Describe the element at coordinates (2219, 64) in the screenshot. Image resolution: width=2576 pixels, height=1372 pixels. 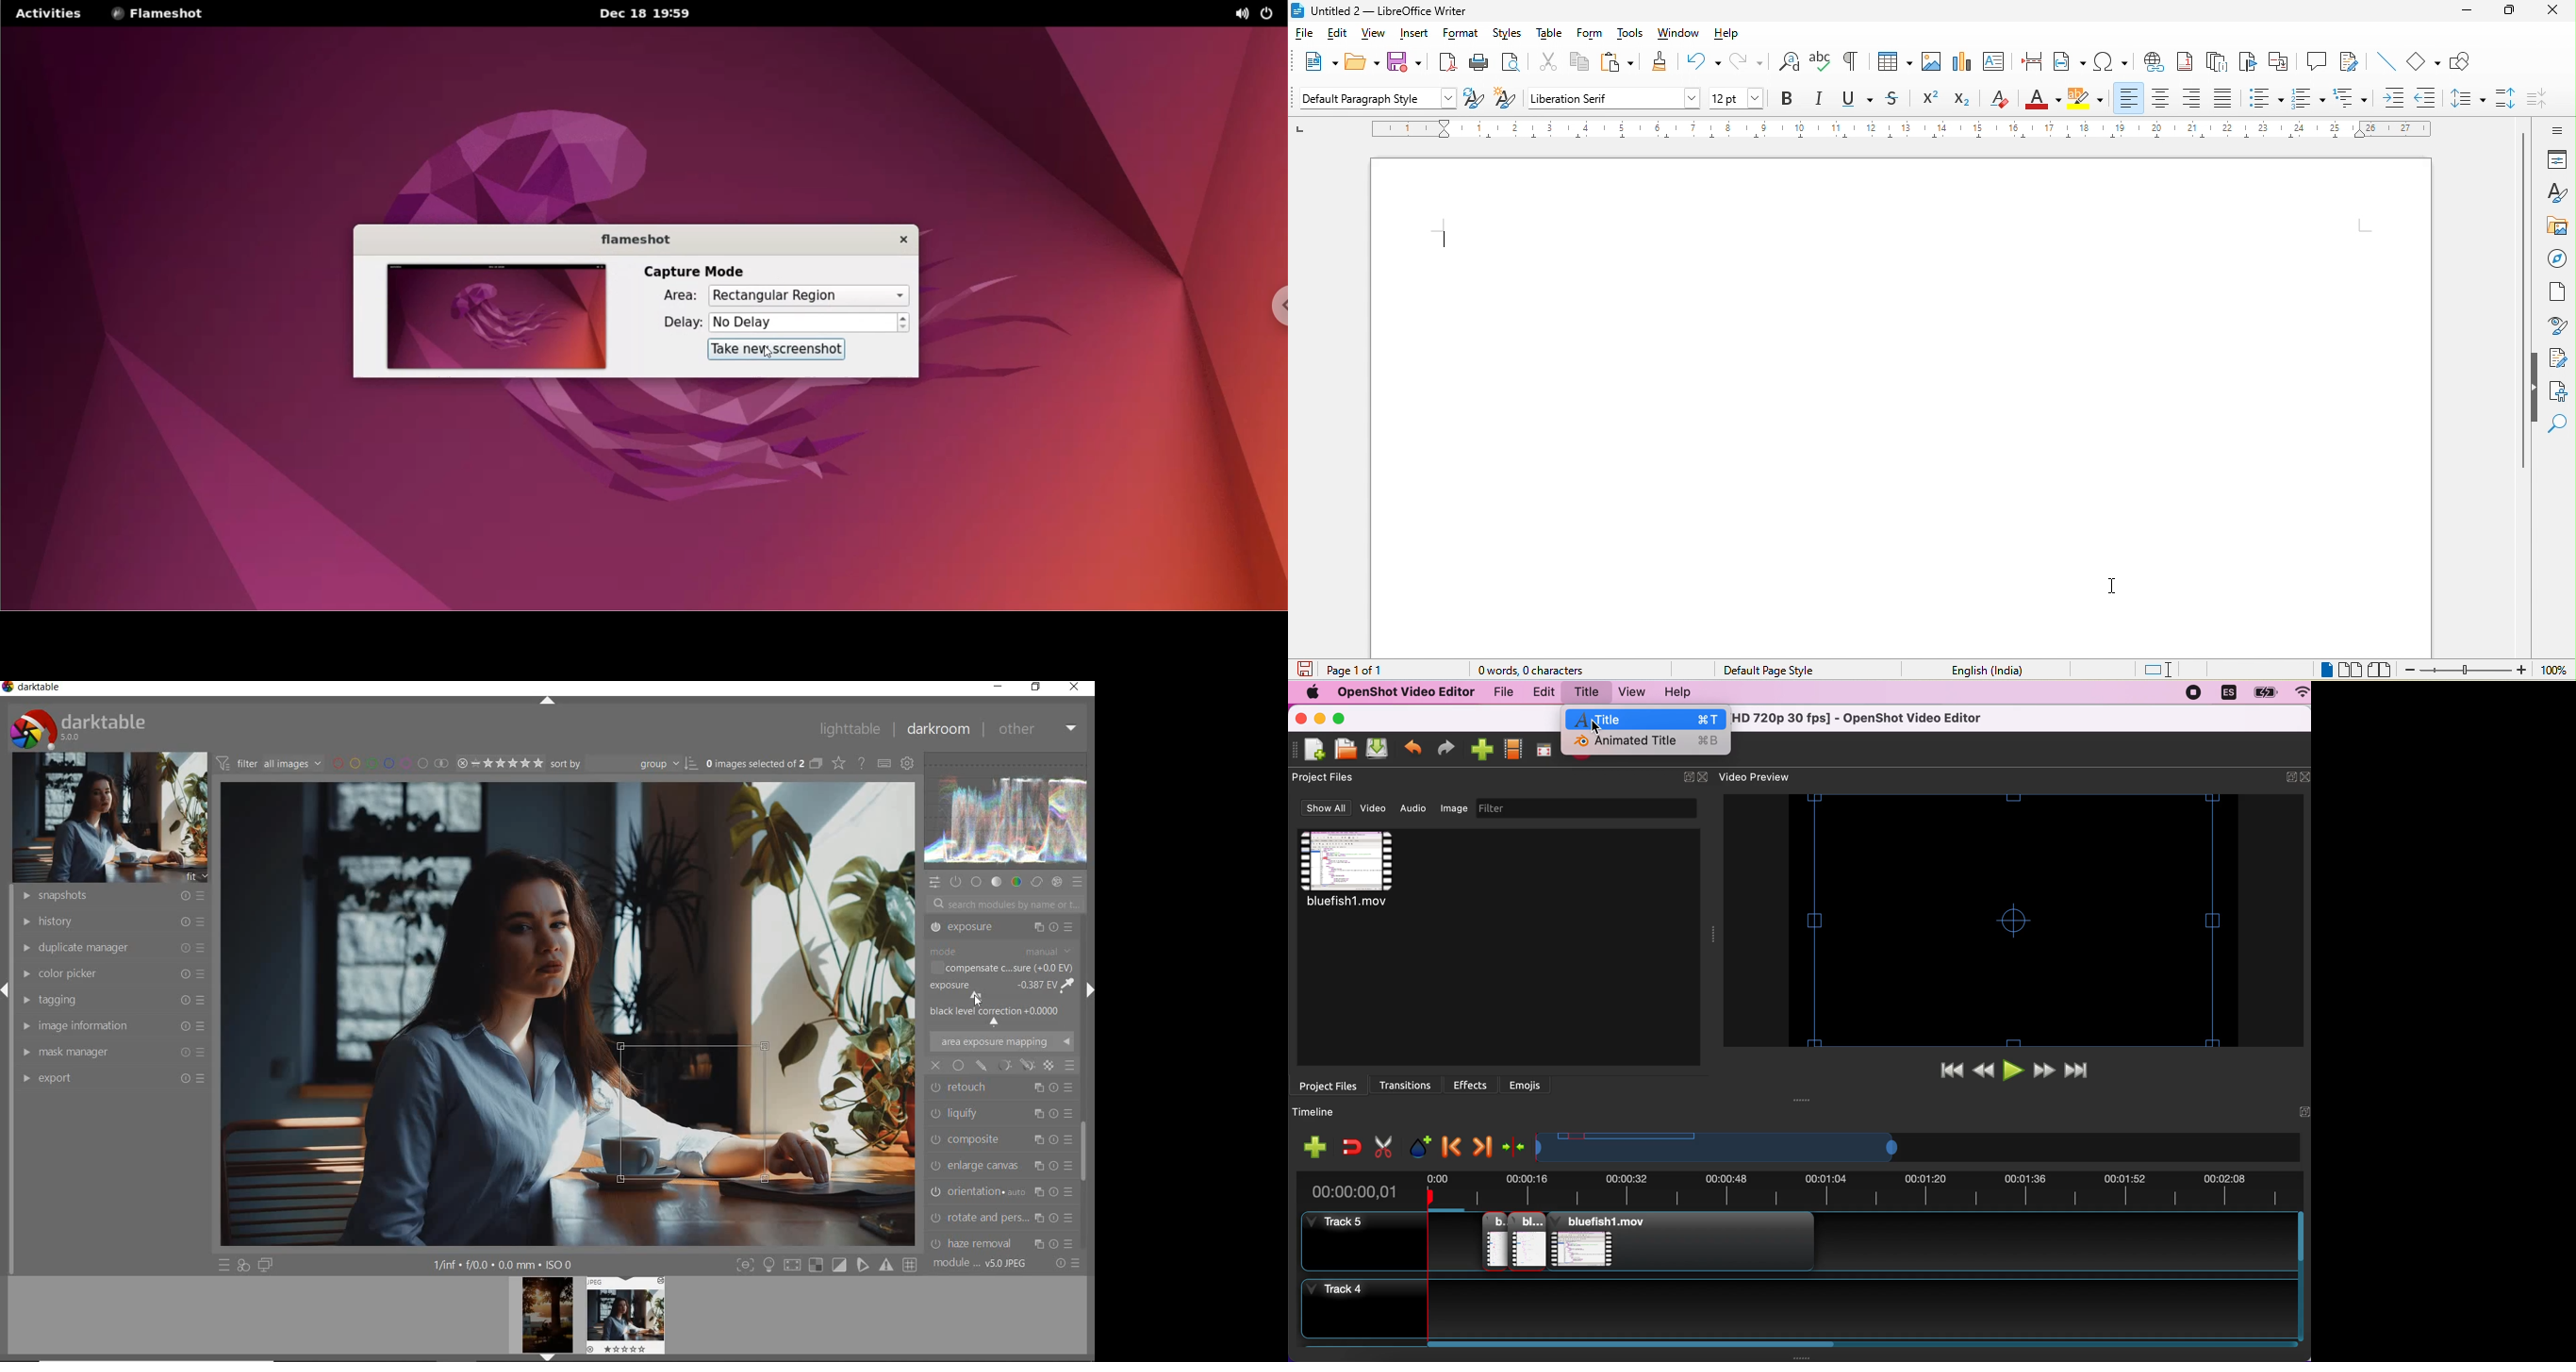
I see `endnote` at that location.